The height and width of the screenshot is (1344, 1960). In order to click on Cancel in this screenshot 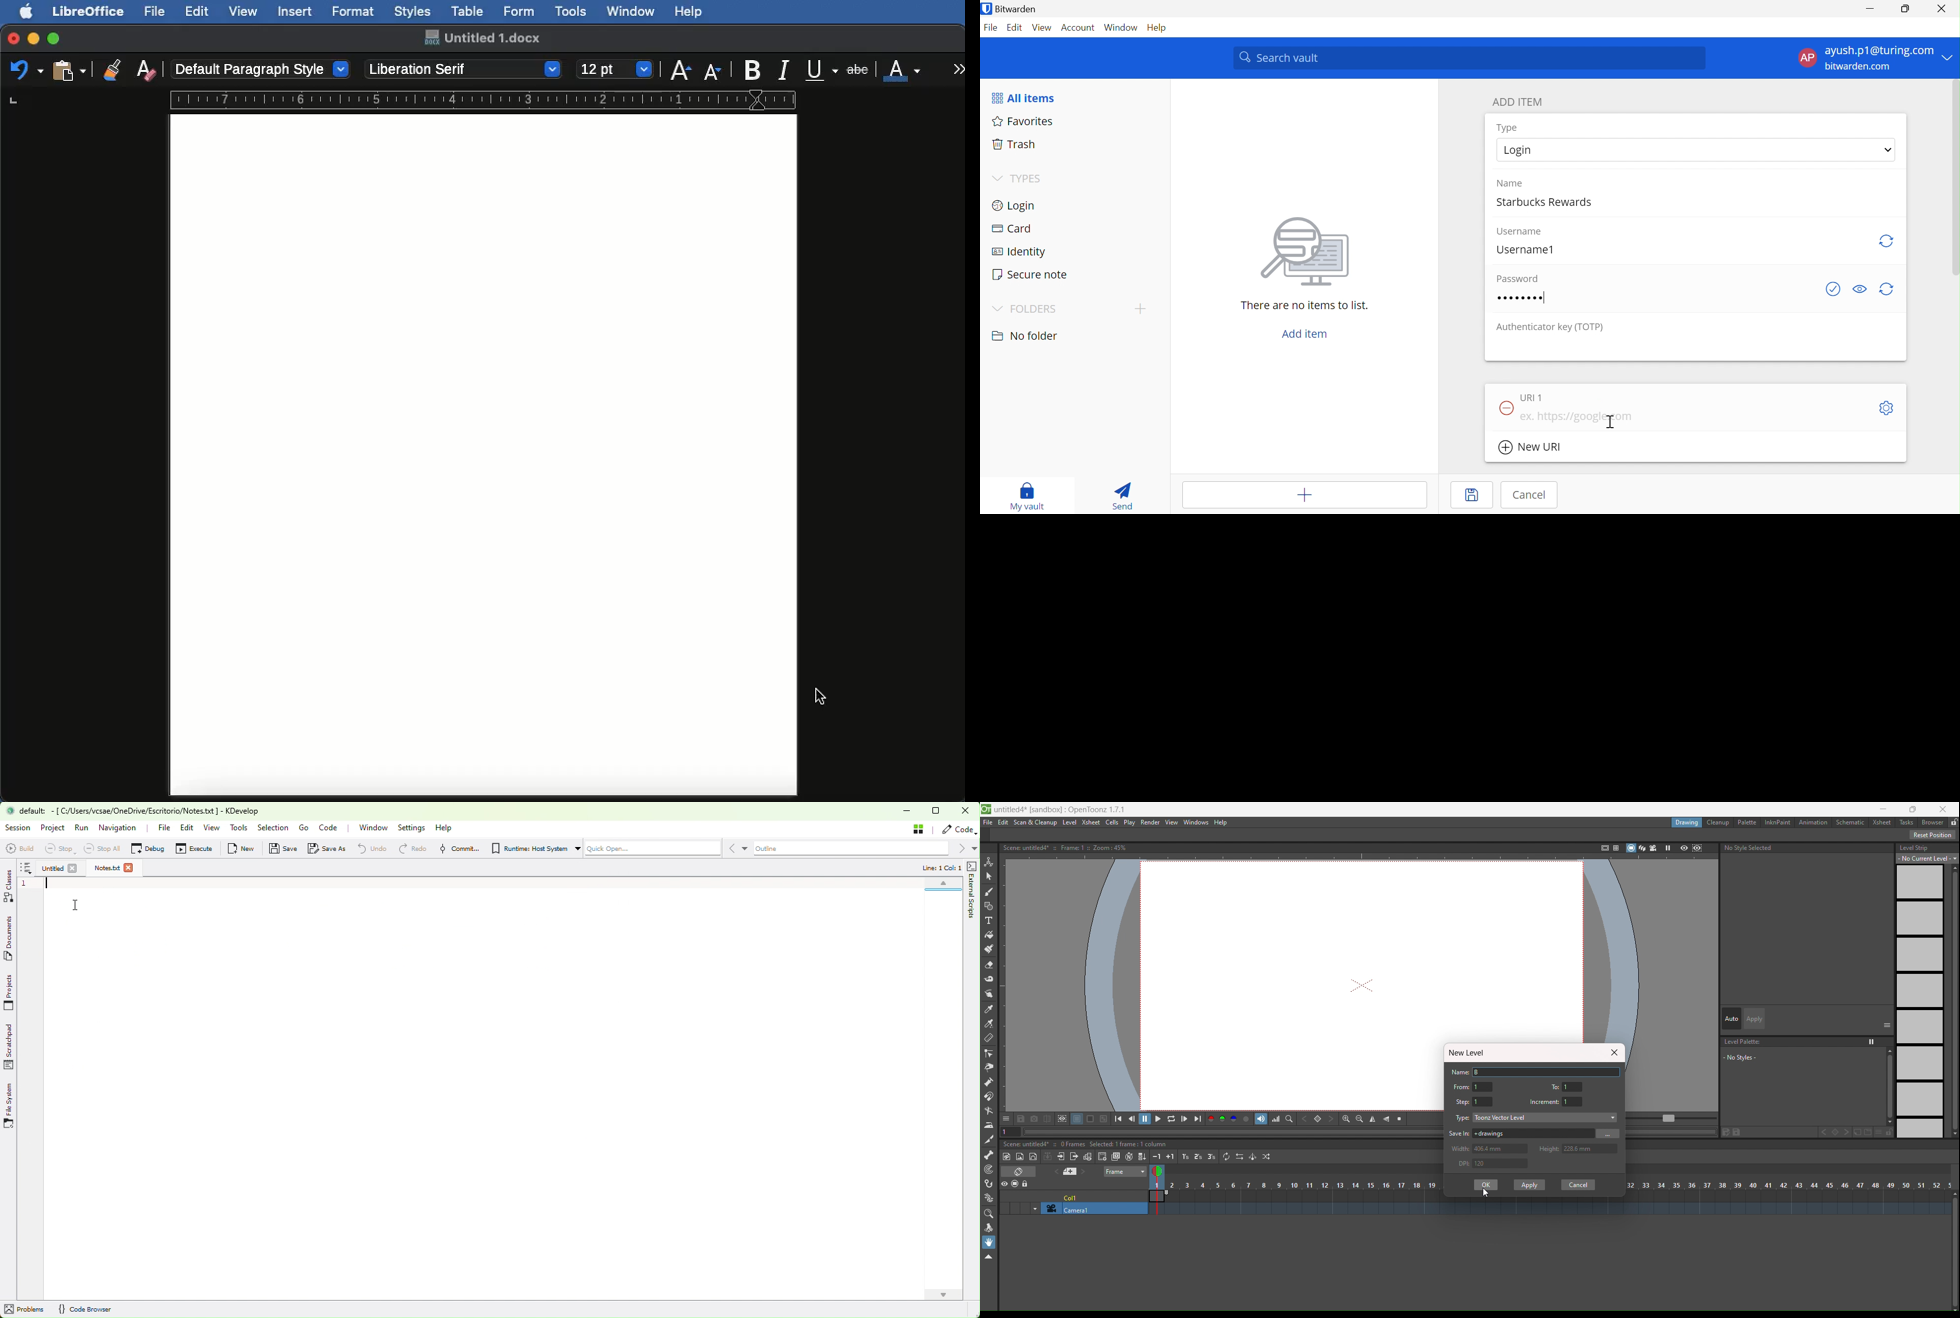, I will do `click(1532, 495)`.